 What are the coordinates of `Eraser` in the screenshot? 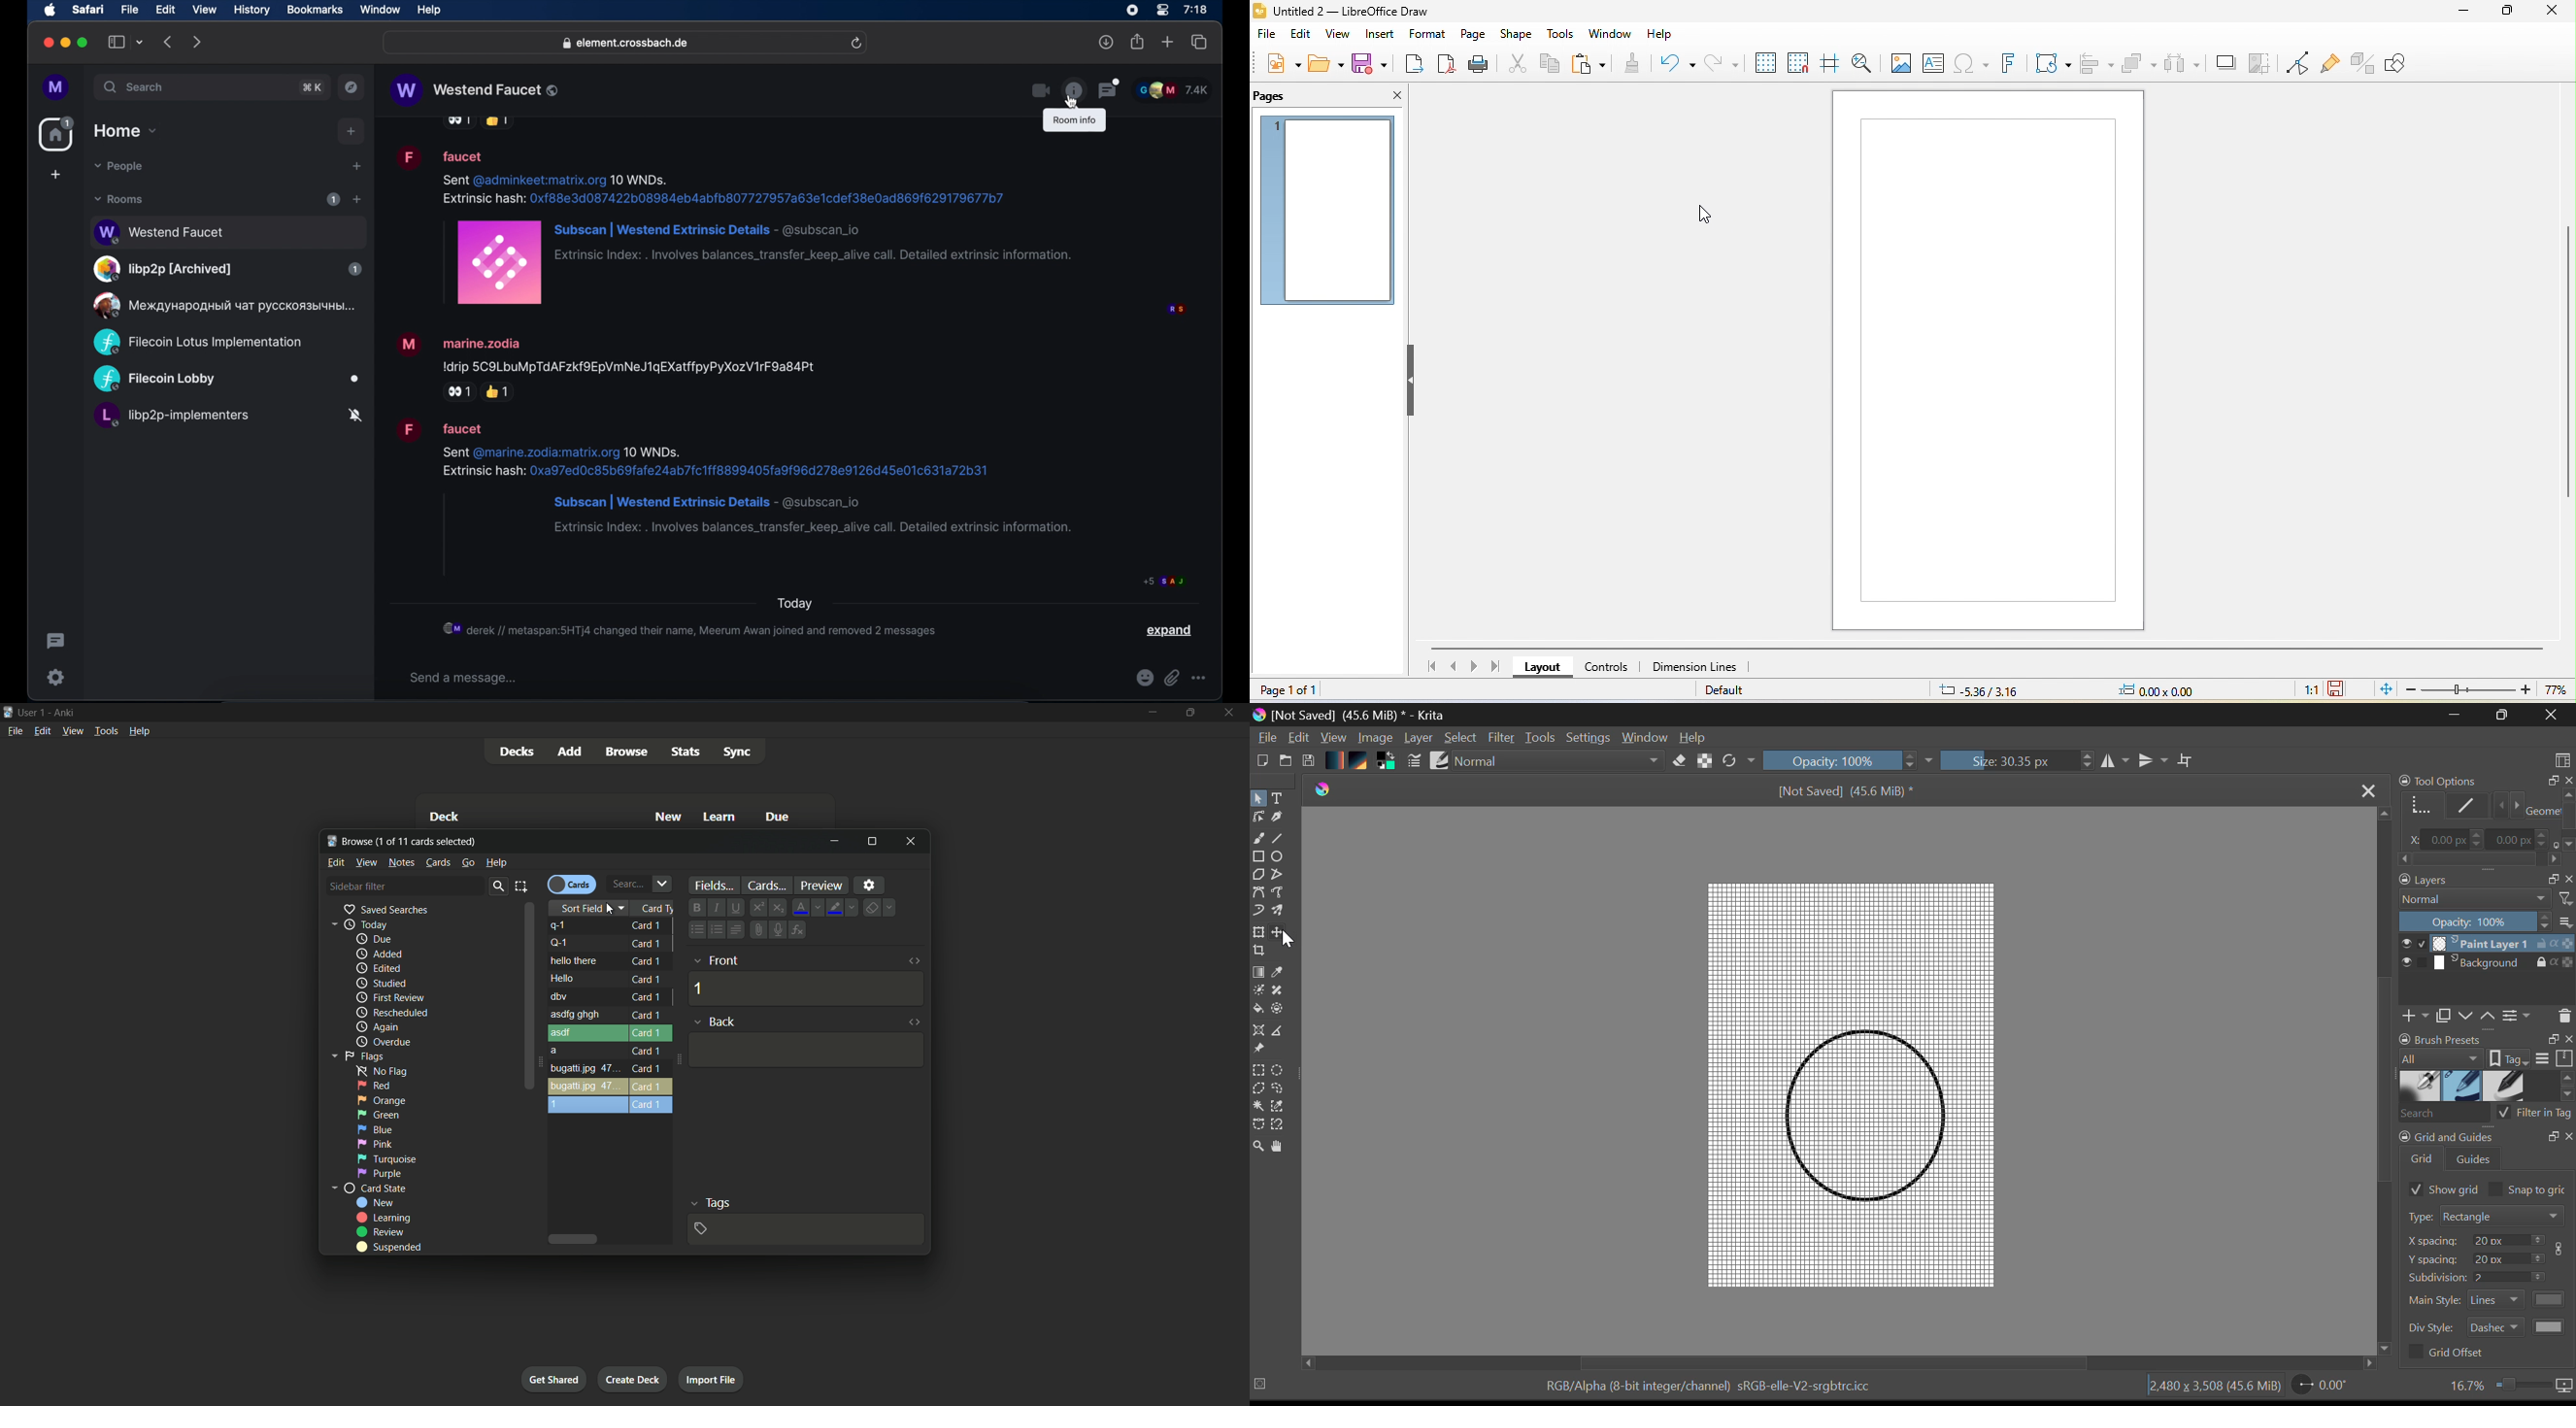 It's located at (1680, 762).